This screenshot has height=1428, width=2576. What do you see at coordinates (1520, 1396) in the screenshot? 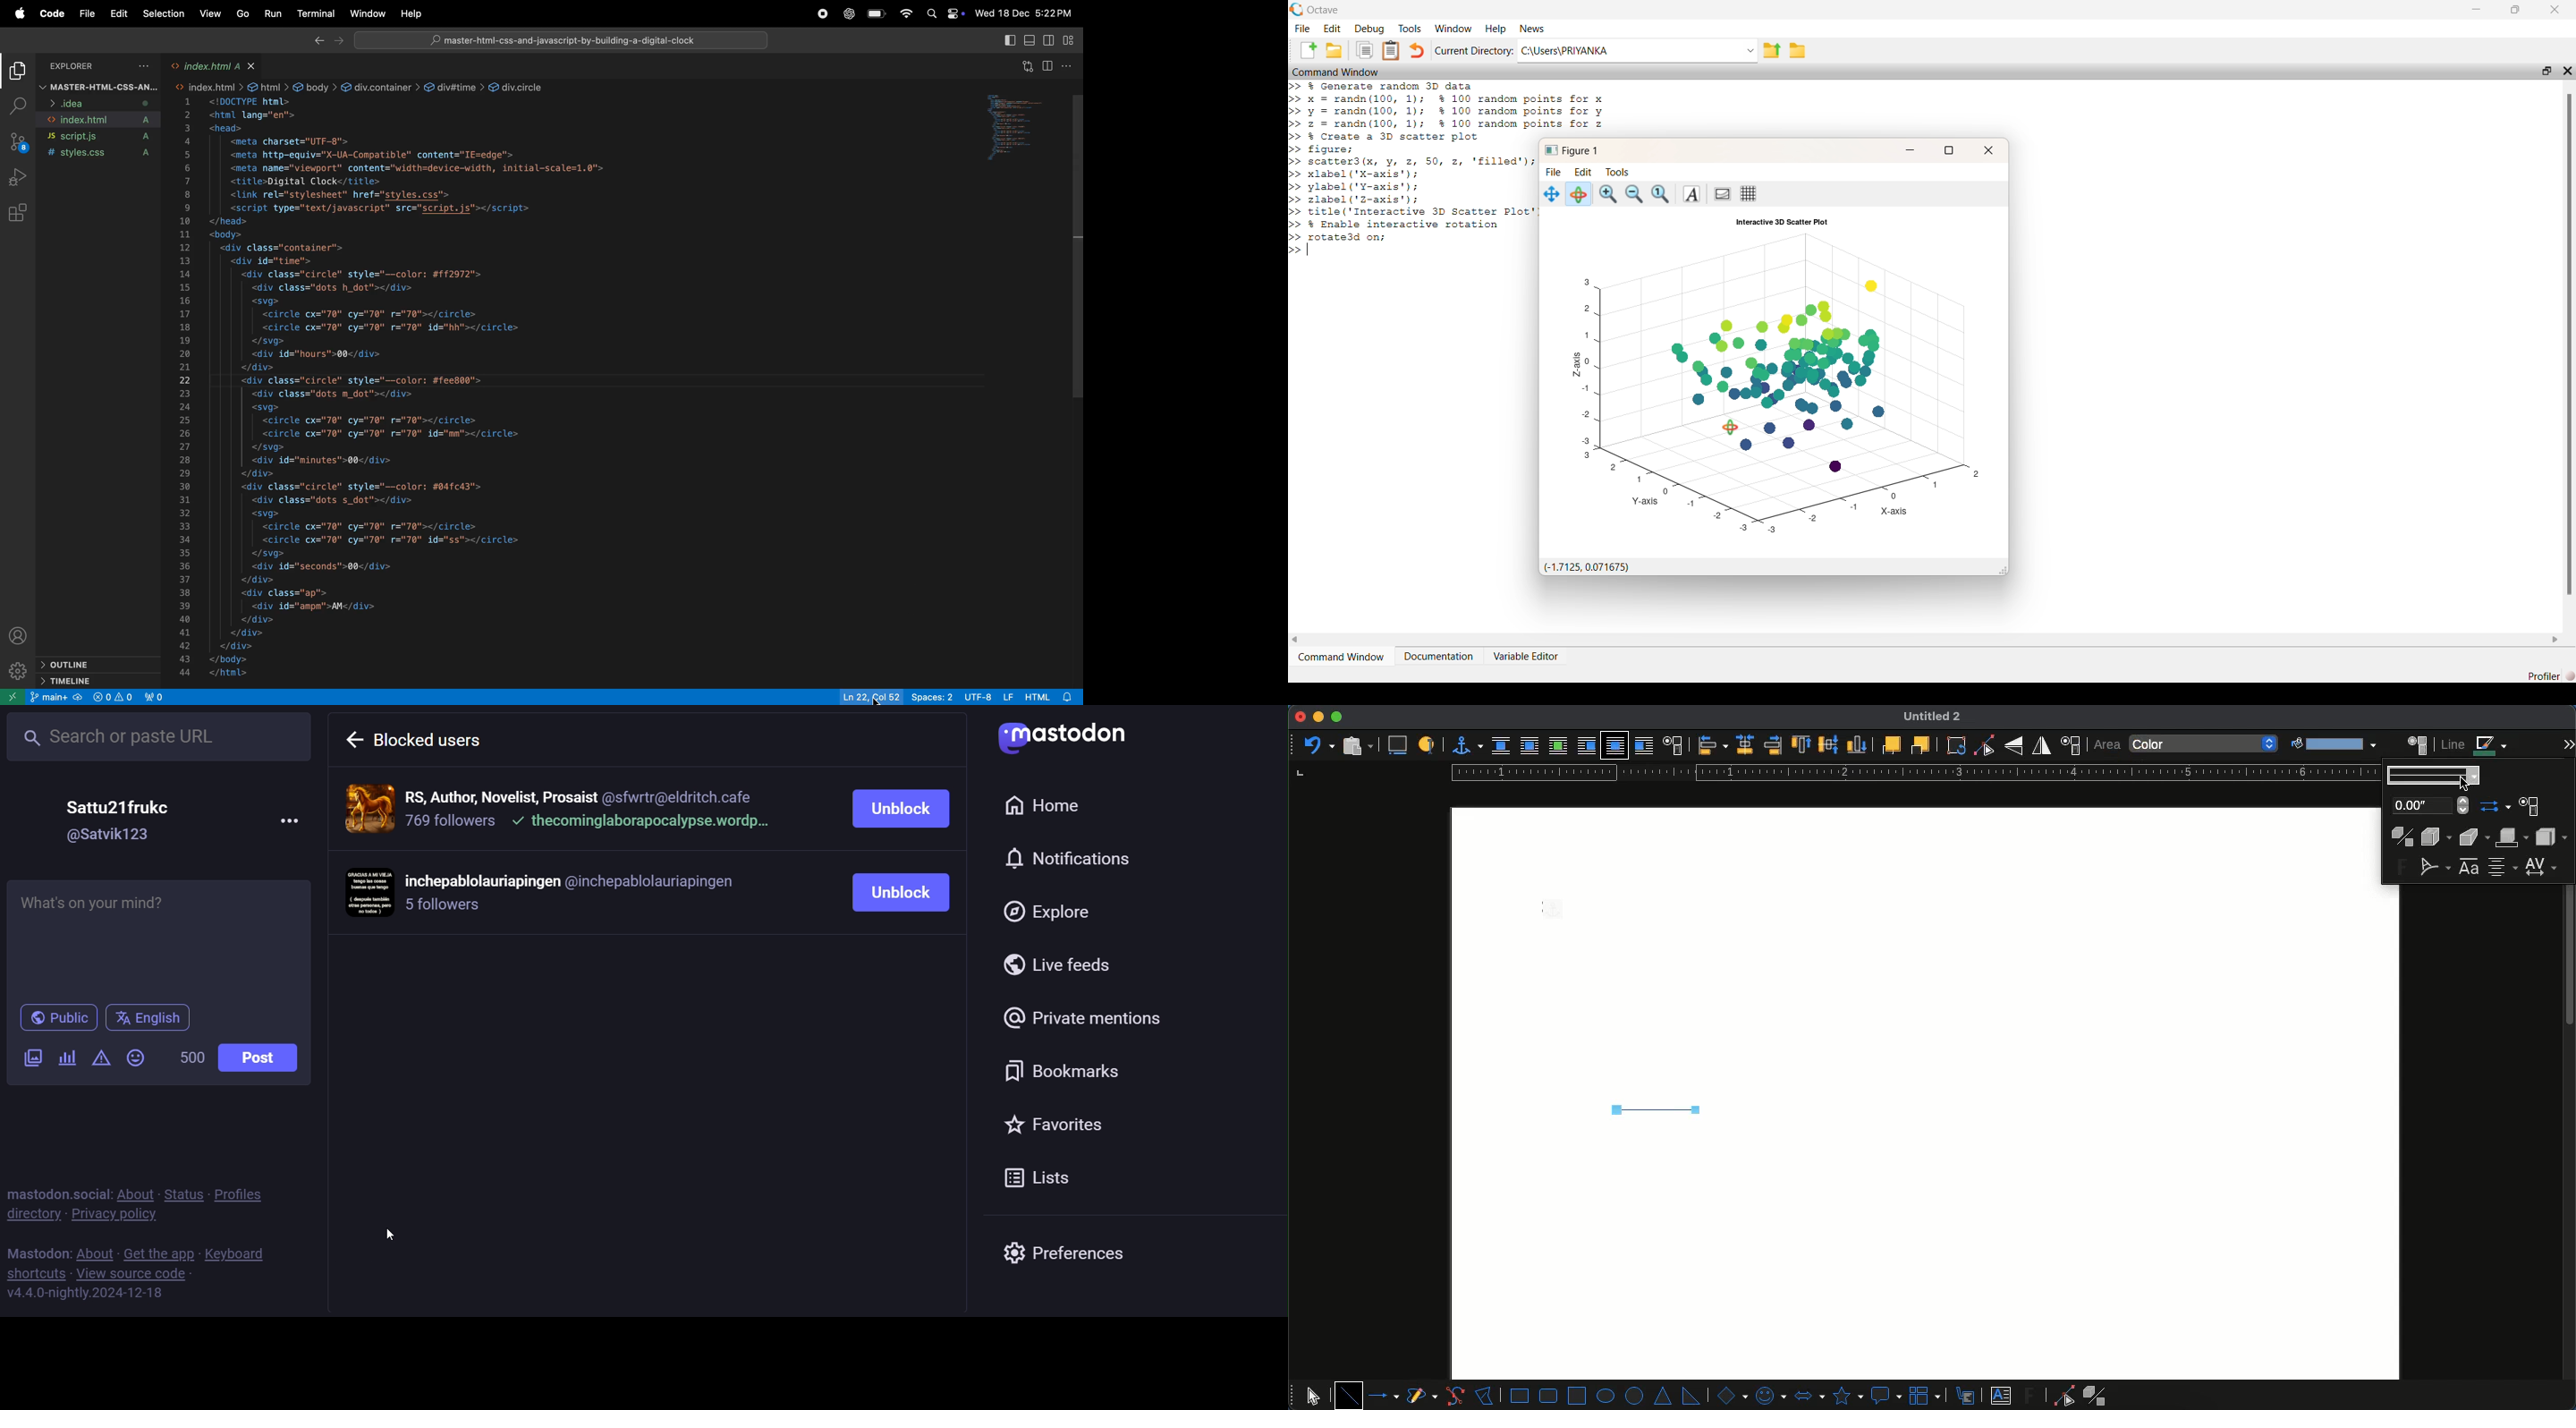
I see `rectangle` at bounding box center [1520, 1396].